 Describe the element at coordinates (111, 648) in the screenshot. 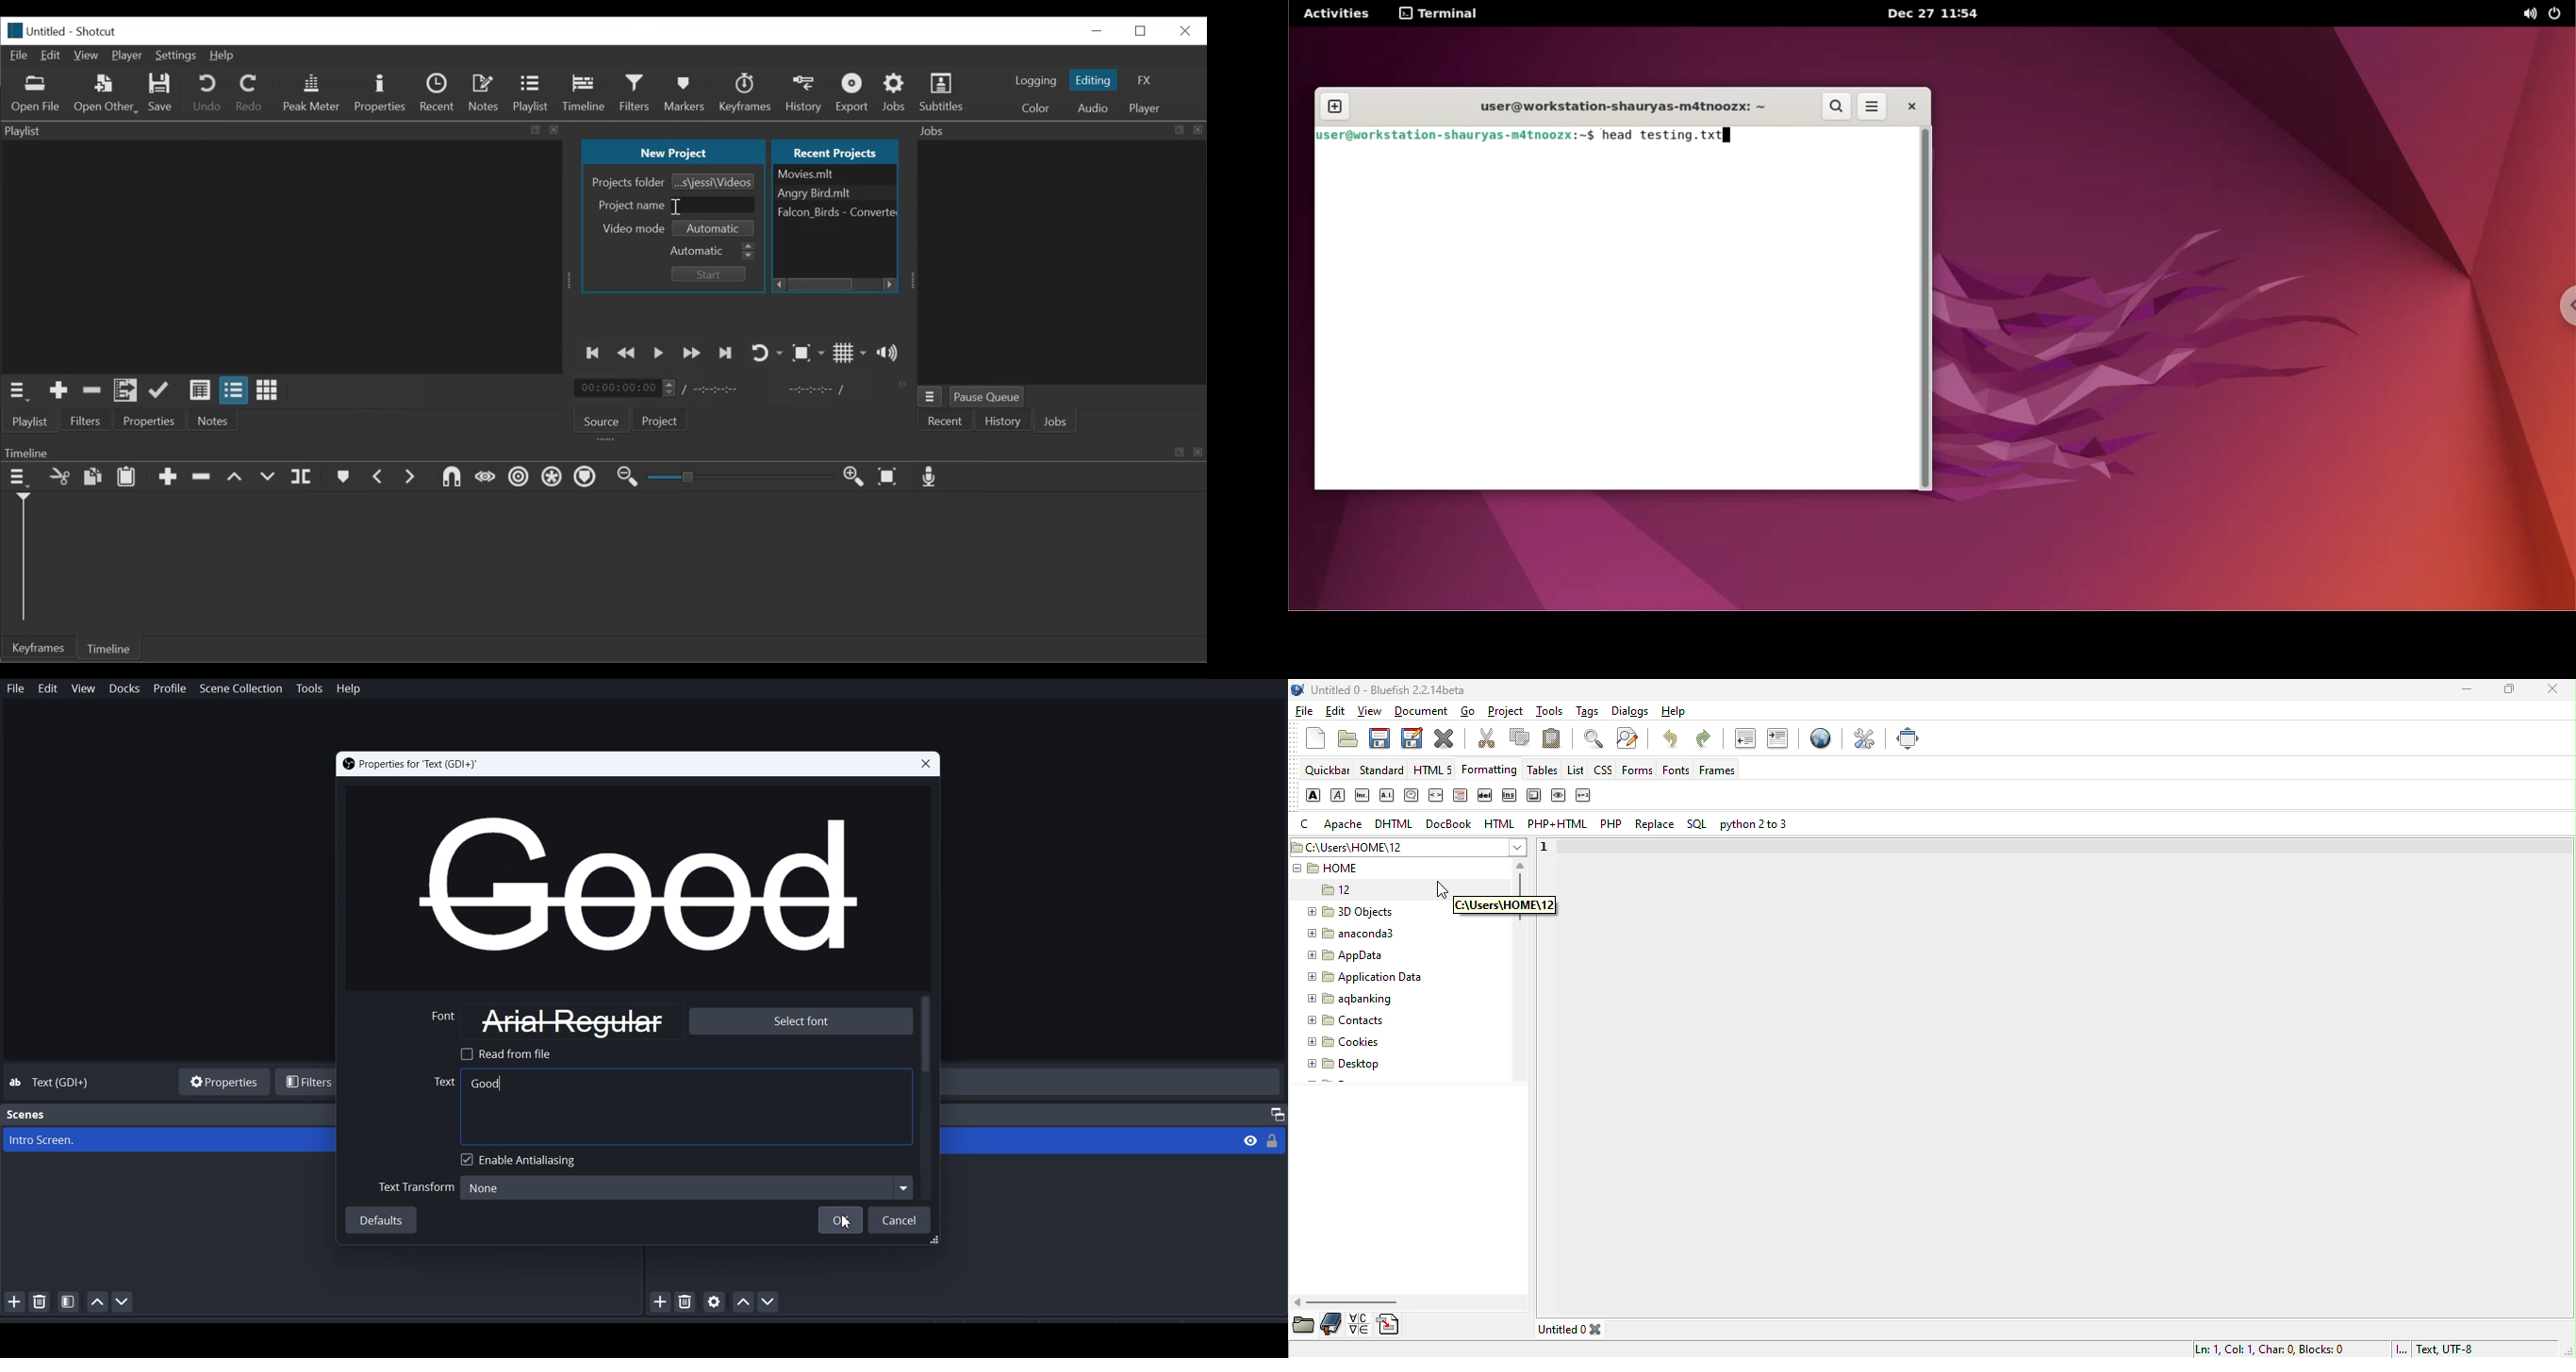

I see `Timeline` at that location.